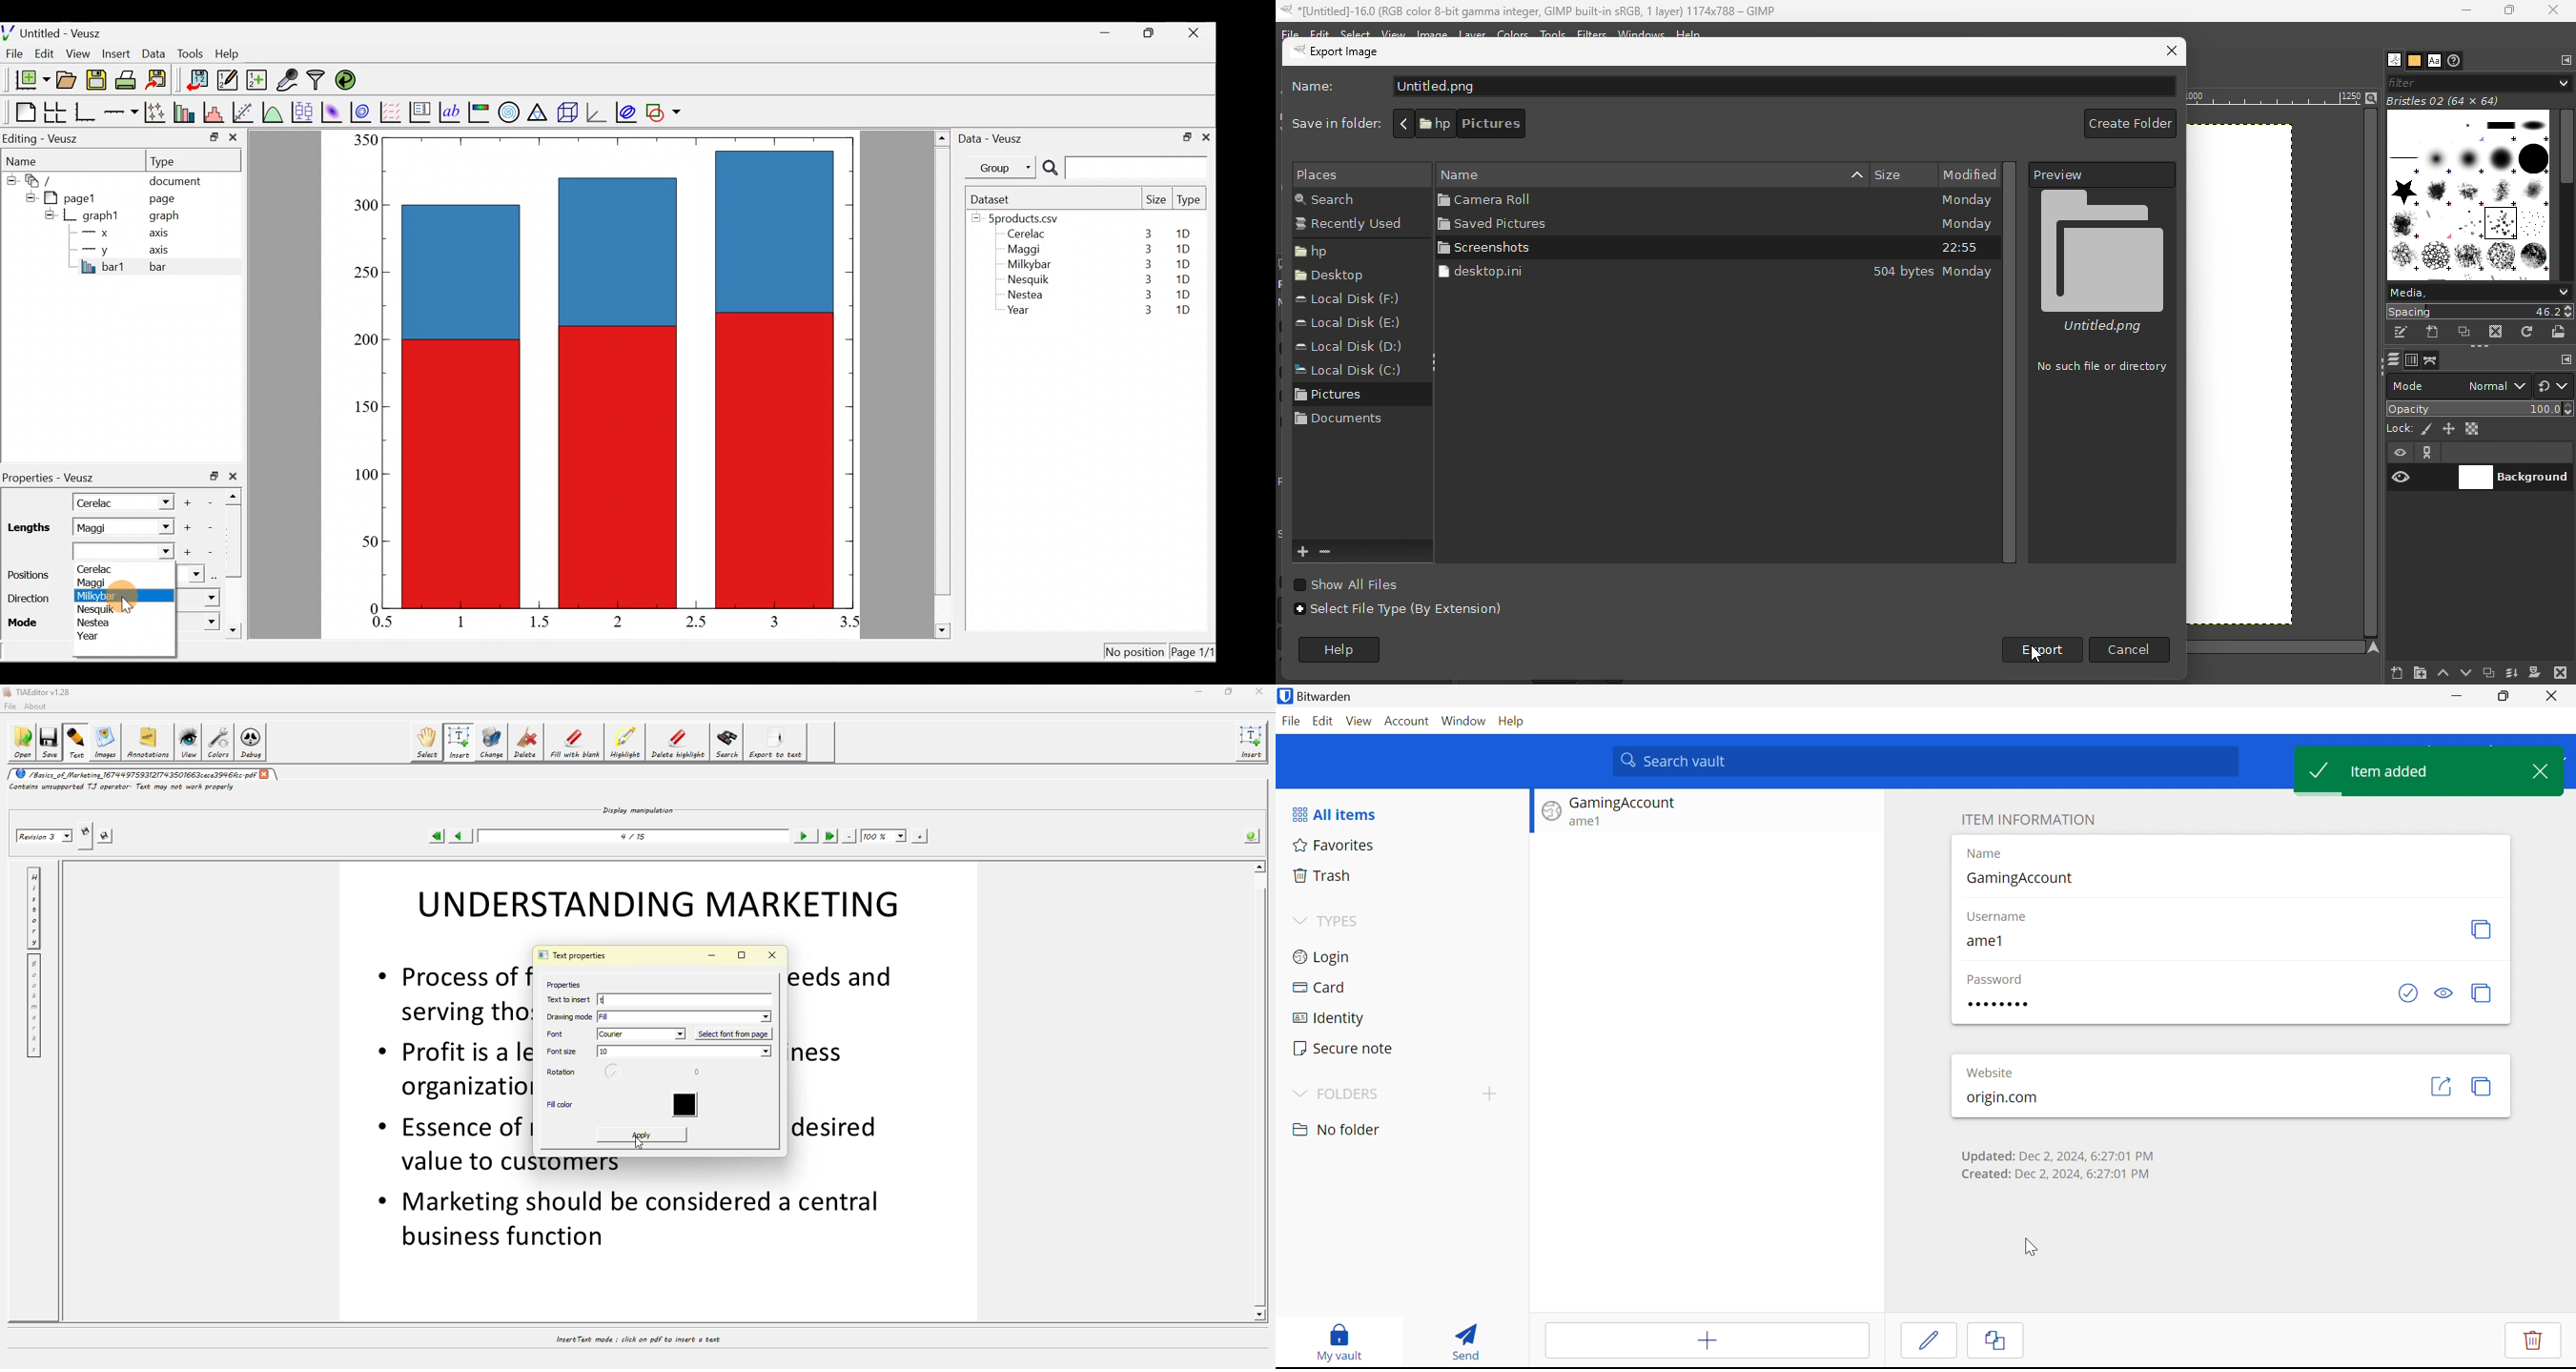  Describe the element at coordinates (1989, 1072) in the screenshot. I see `Website` at that location.